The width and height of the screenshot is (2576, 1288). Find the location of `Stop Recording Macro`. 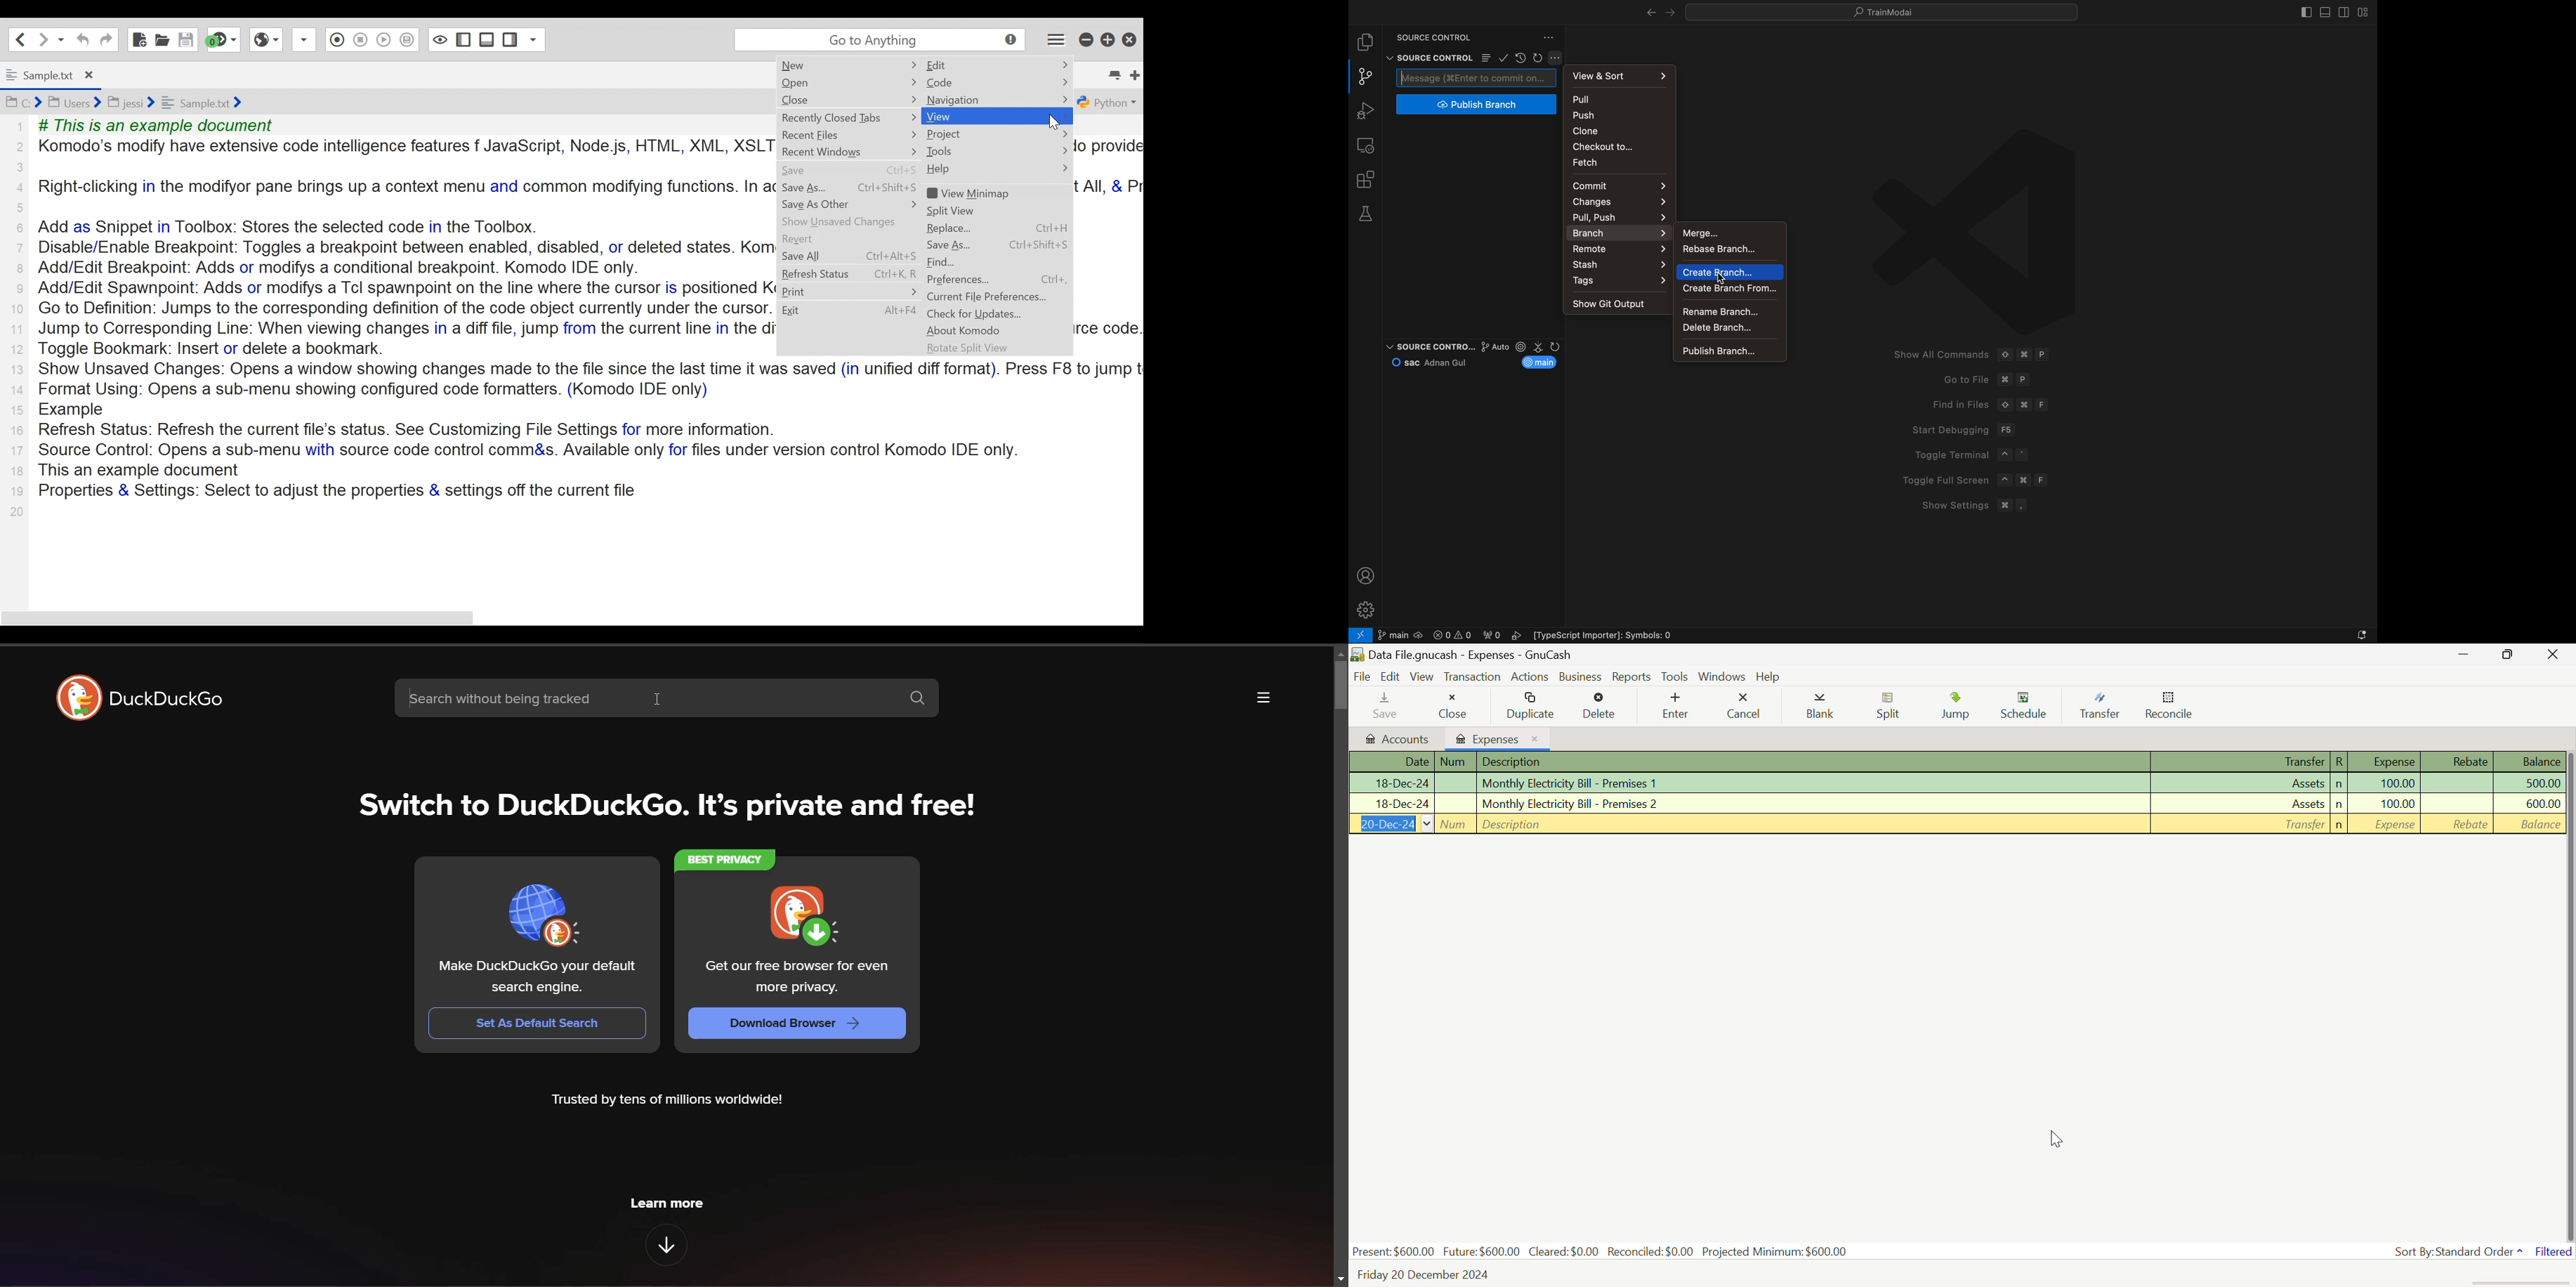

Stop Recording Macro is located at coordinates (337, 39).